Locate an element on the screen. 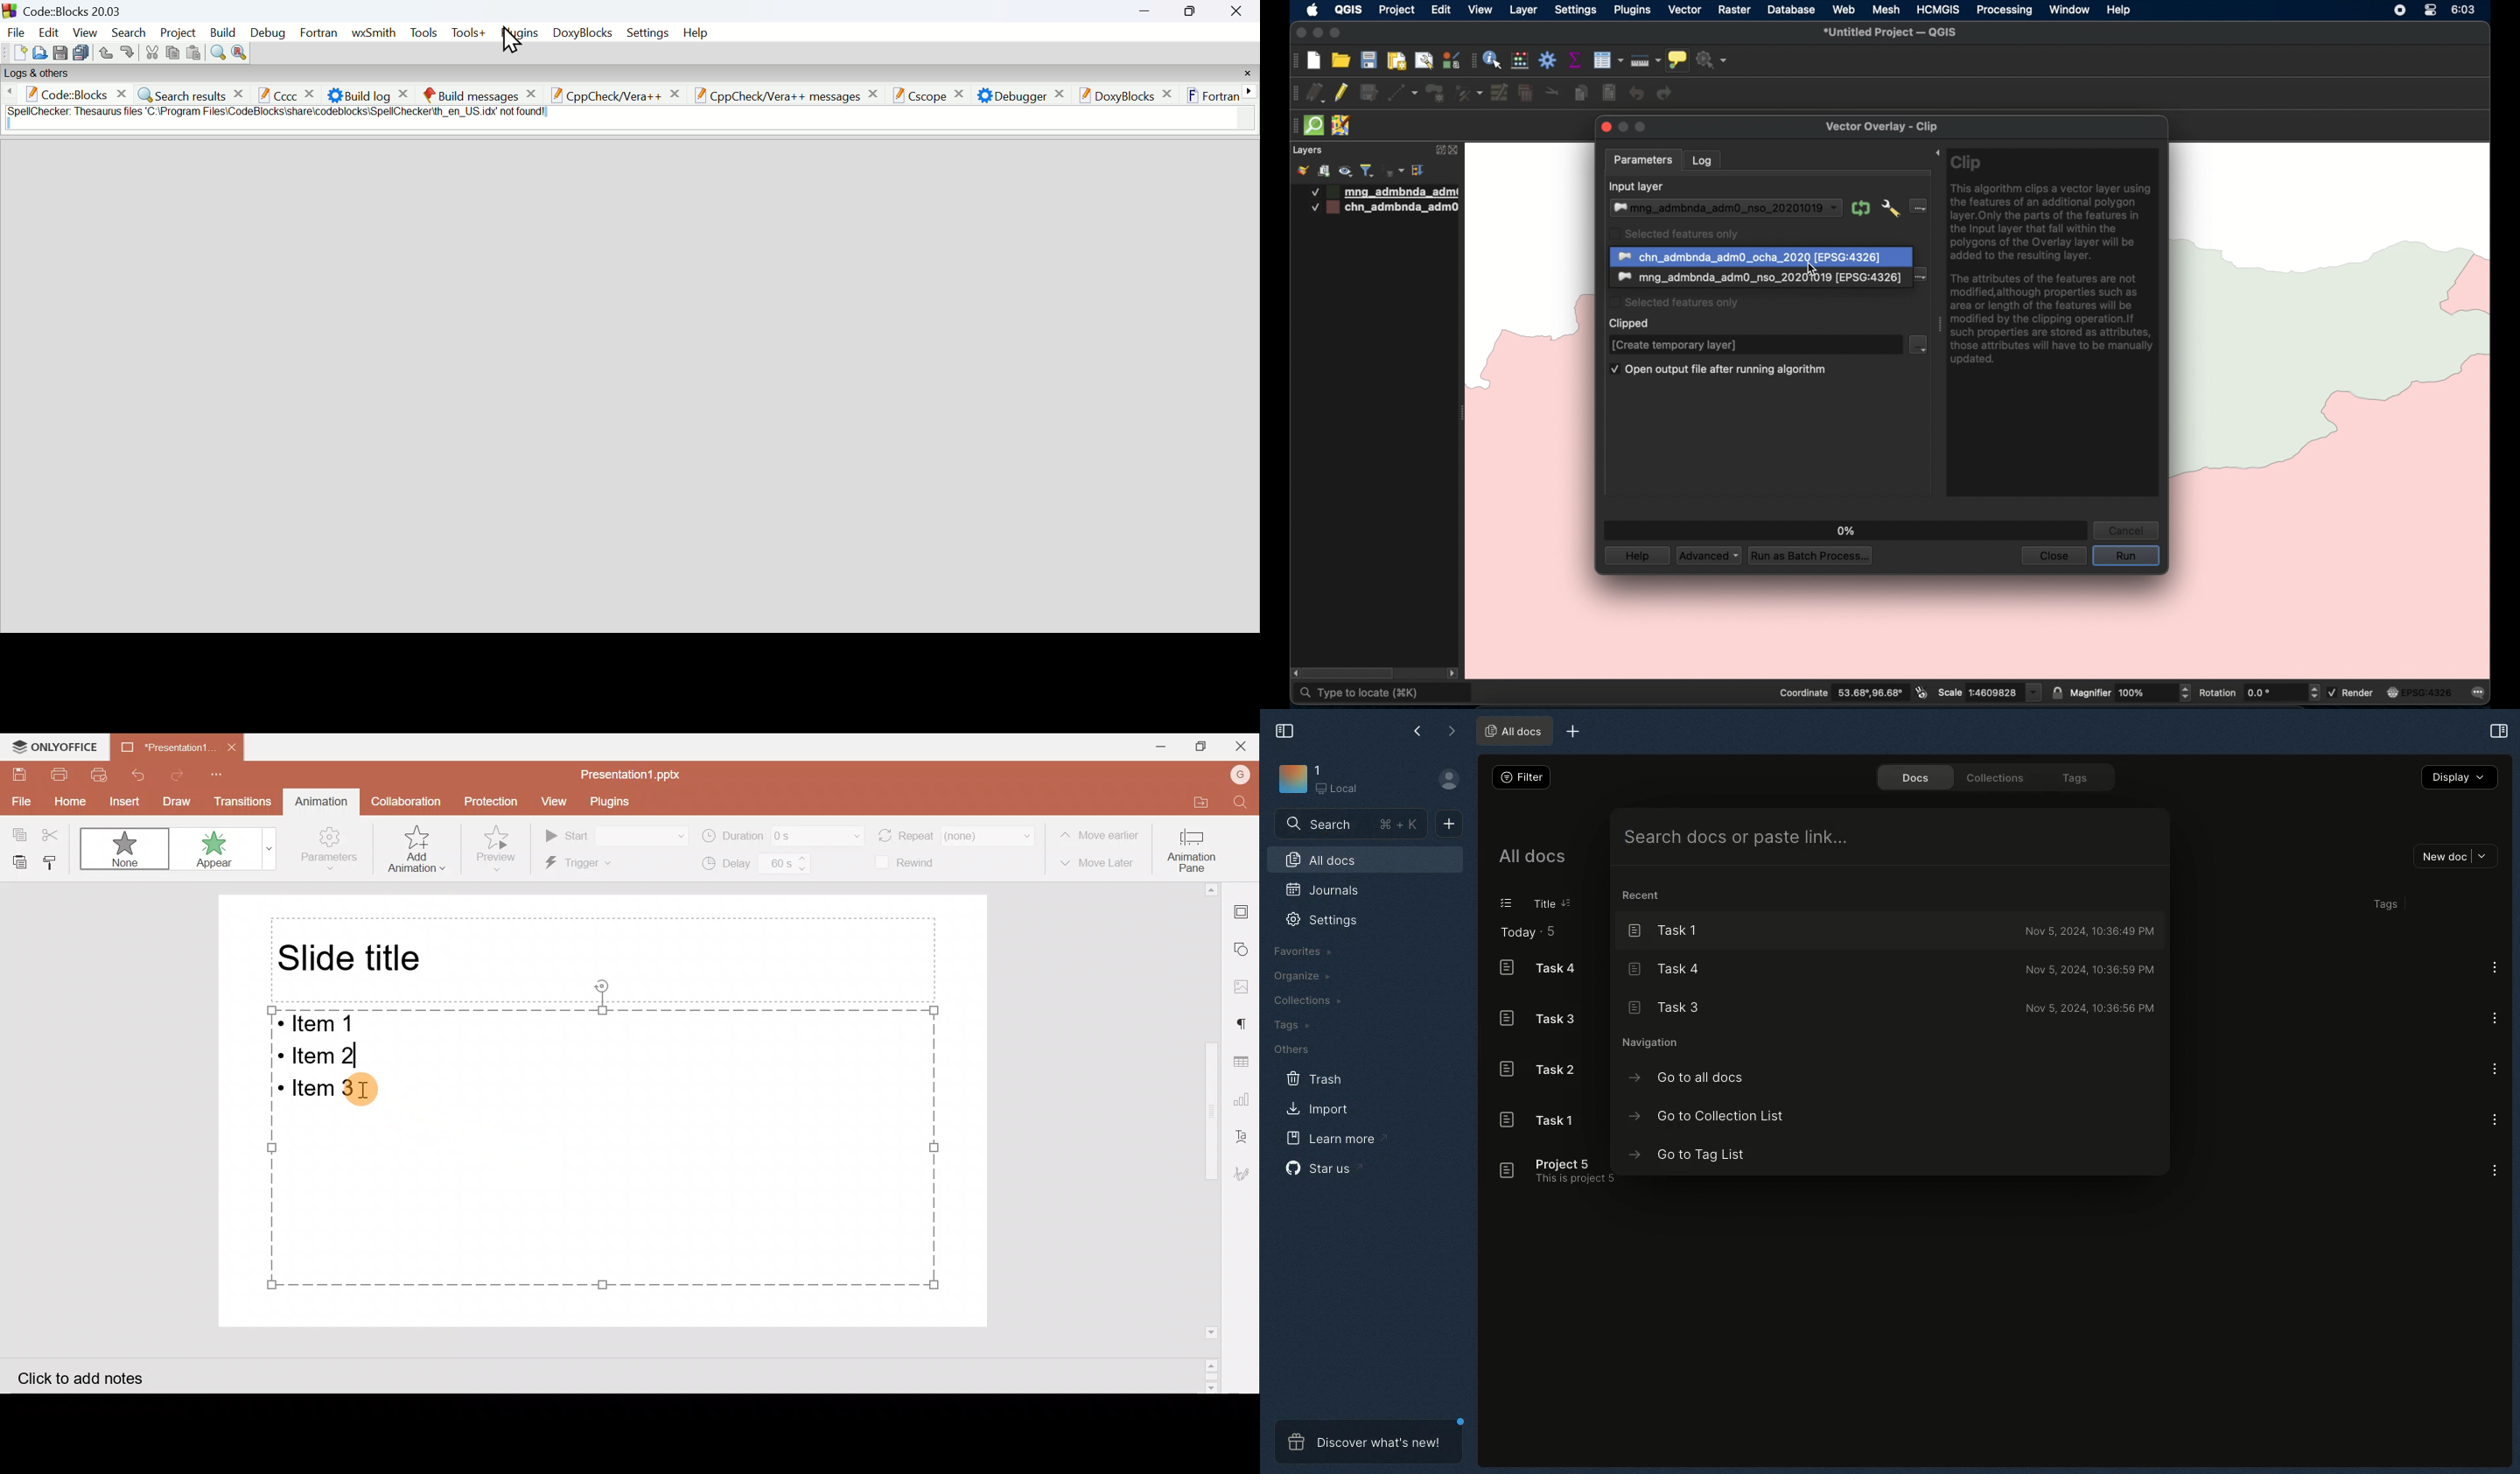 This screenshot has height=1484, width=2520. no action selected is located at coordinates (1712, 60).